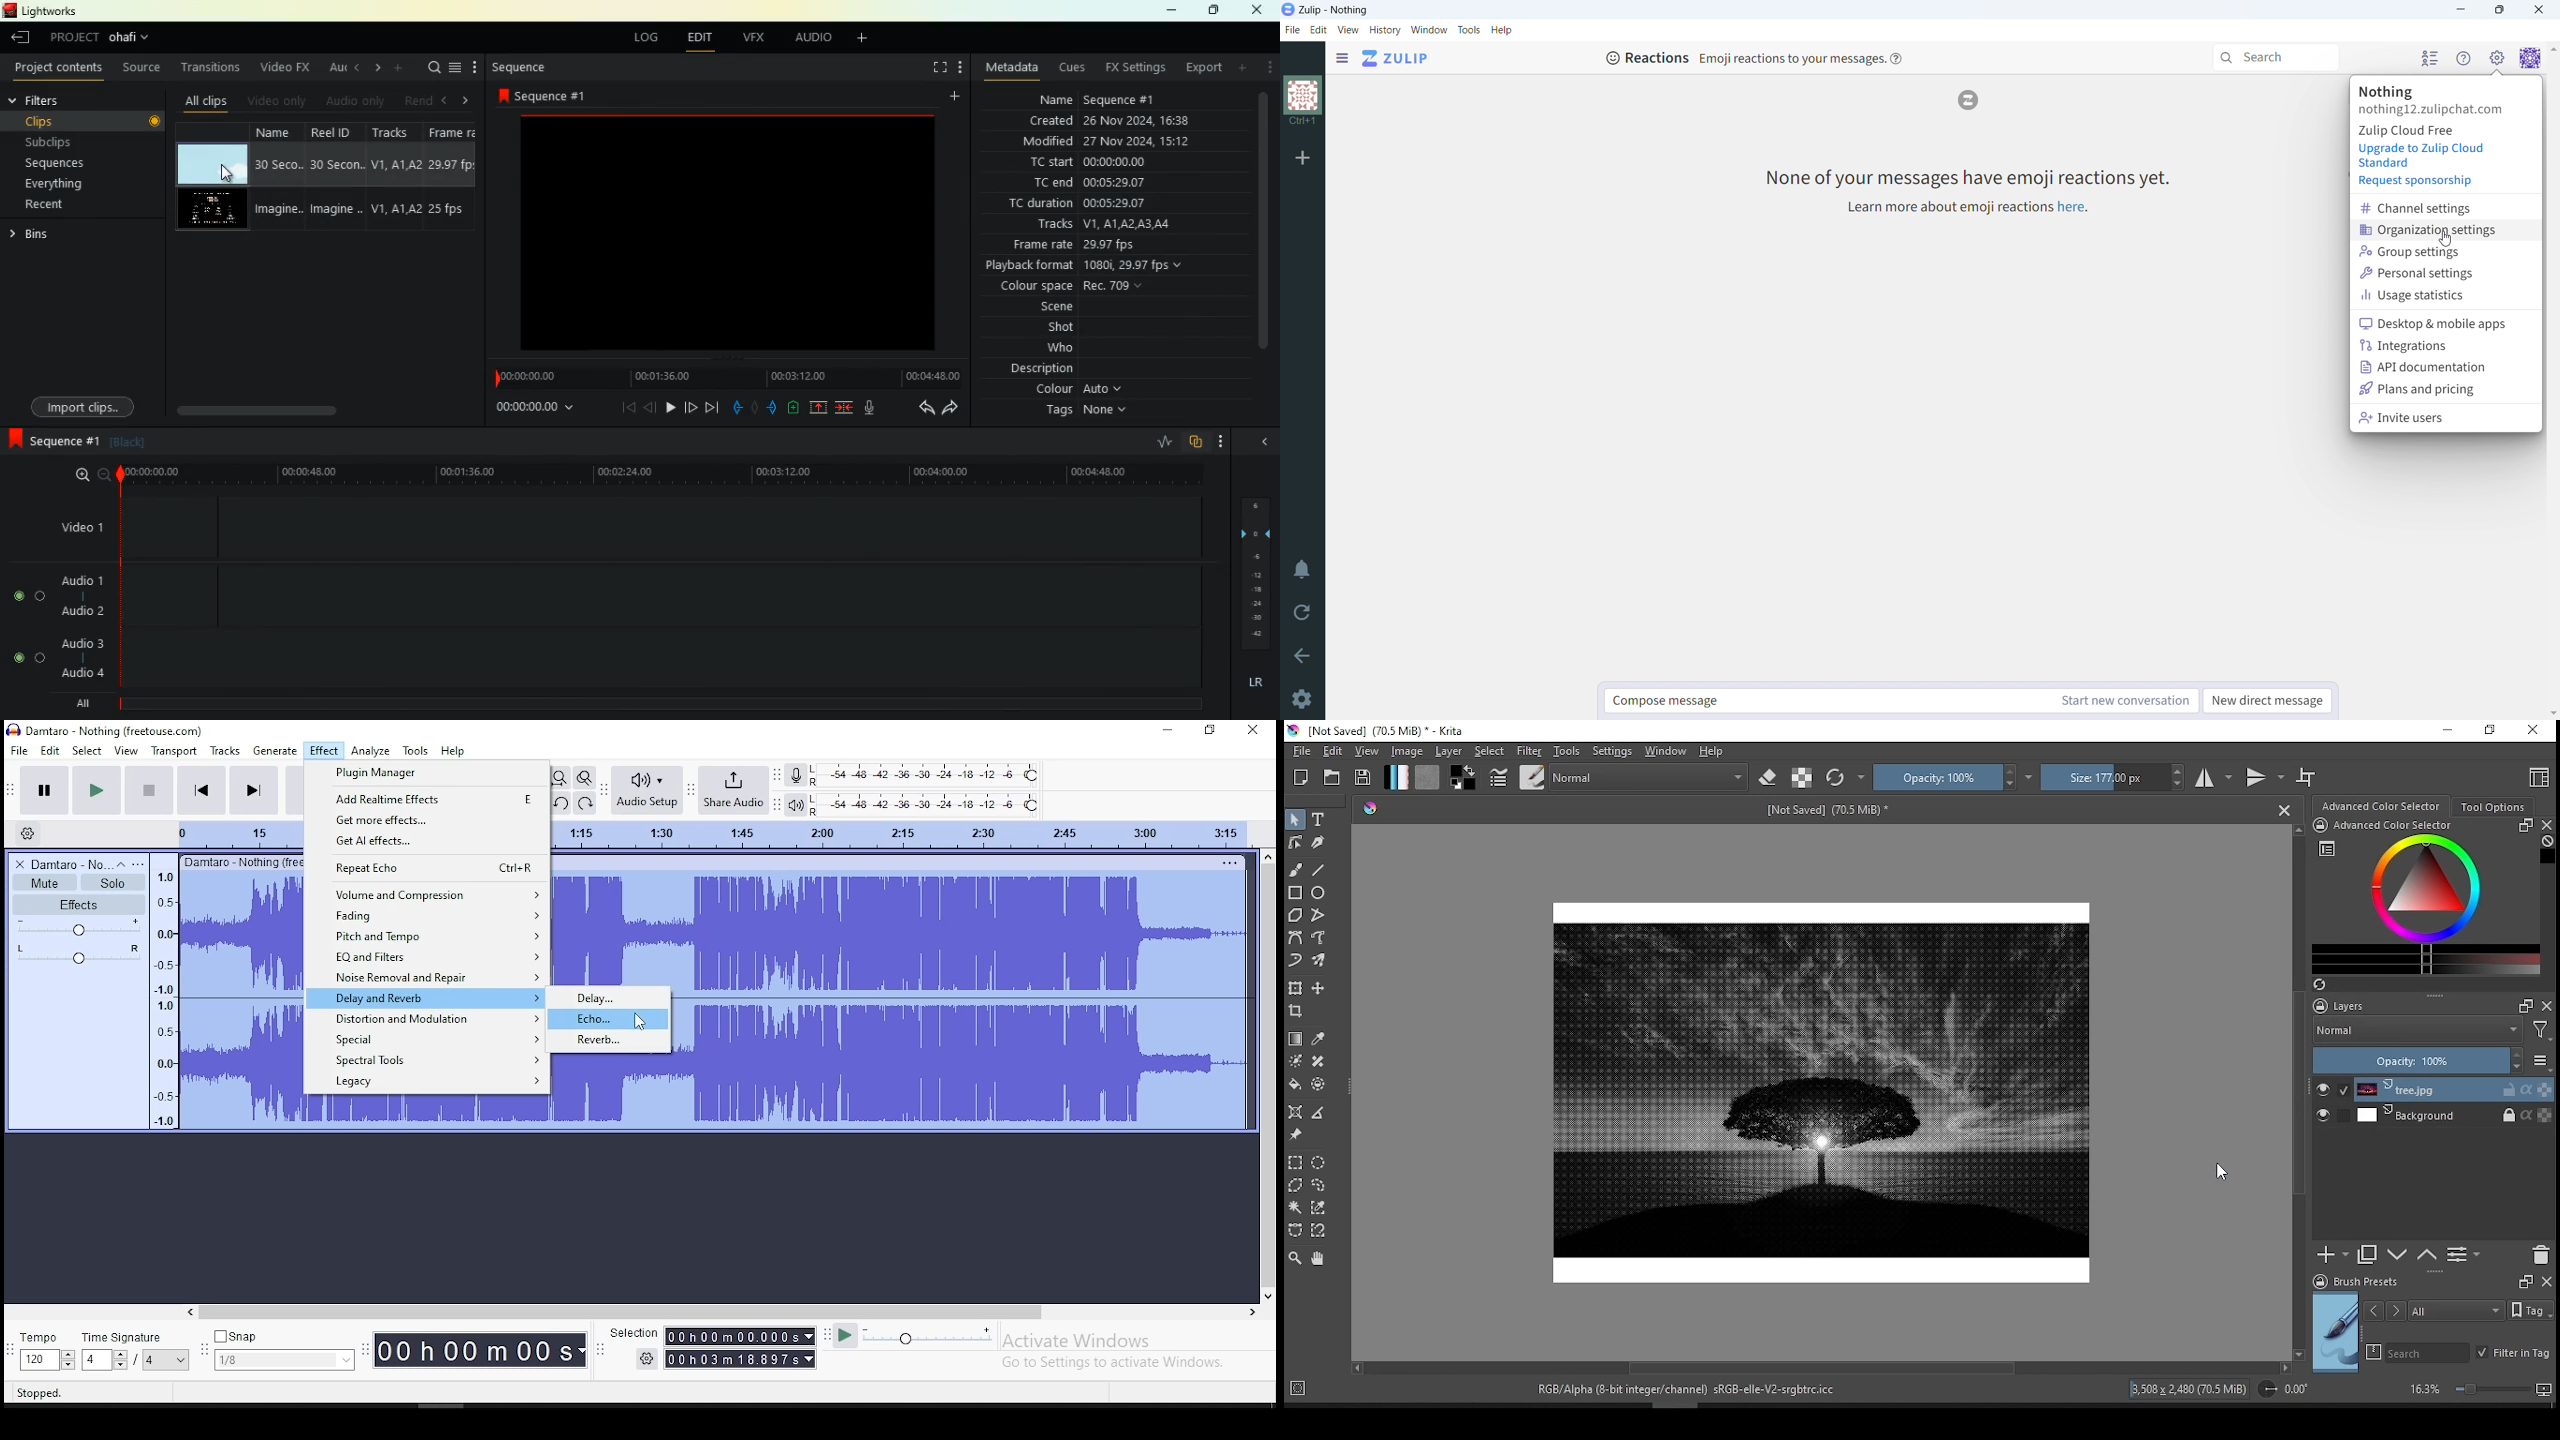 Image resolution: width=2576 pixels, height=1456 pixels. I want to click on compose message, so click(1825, 701).